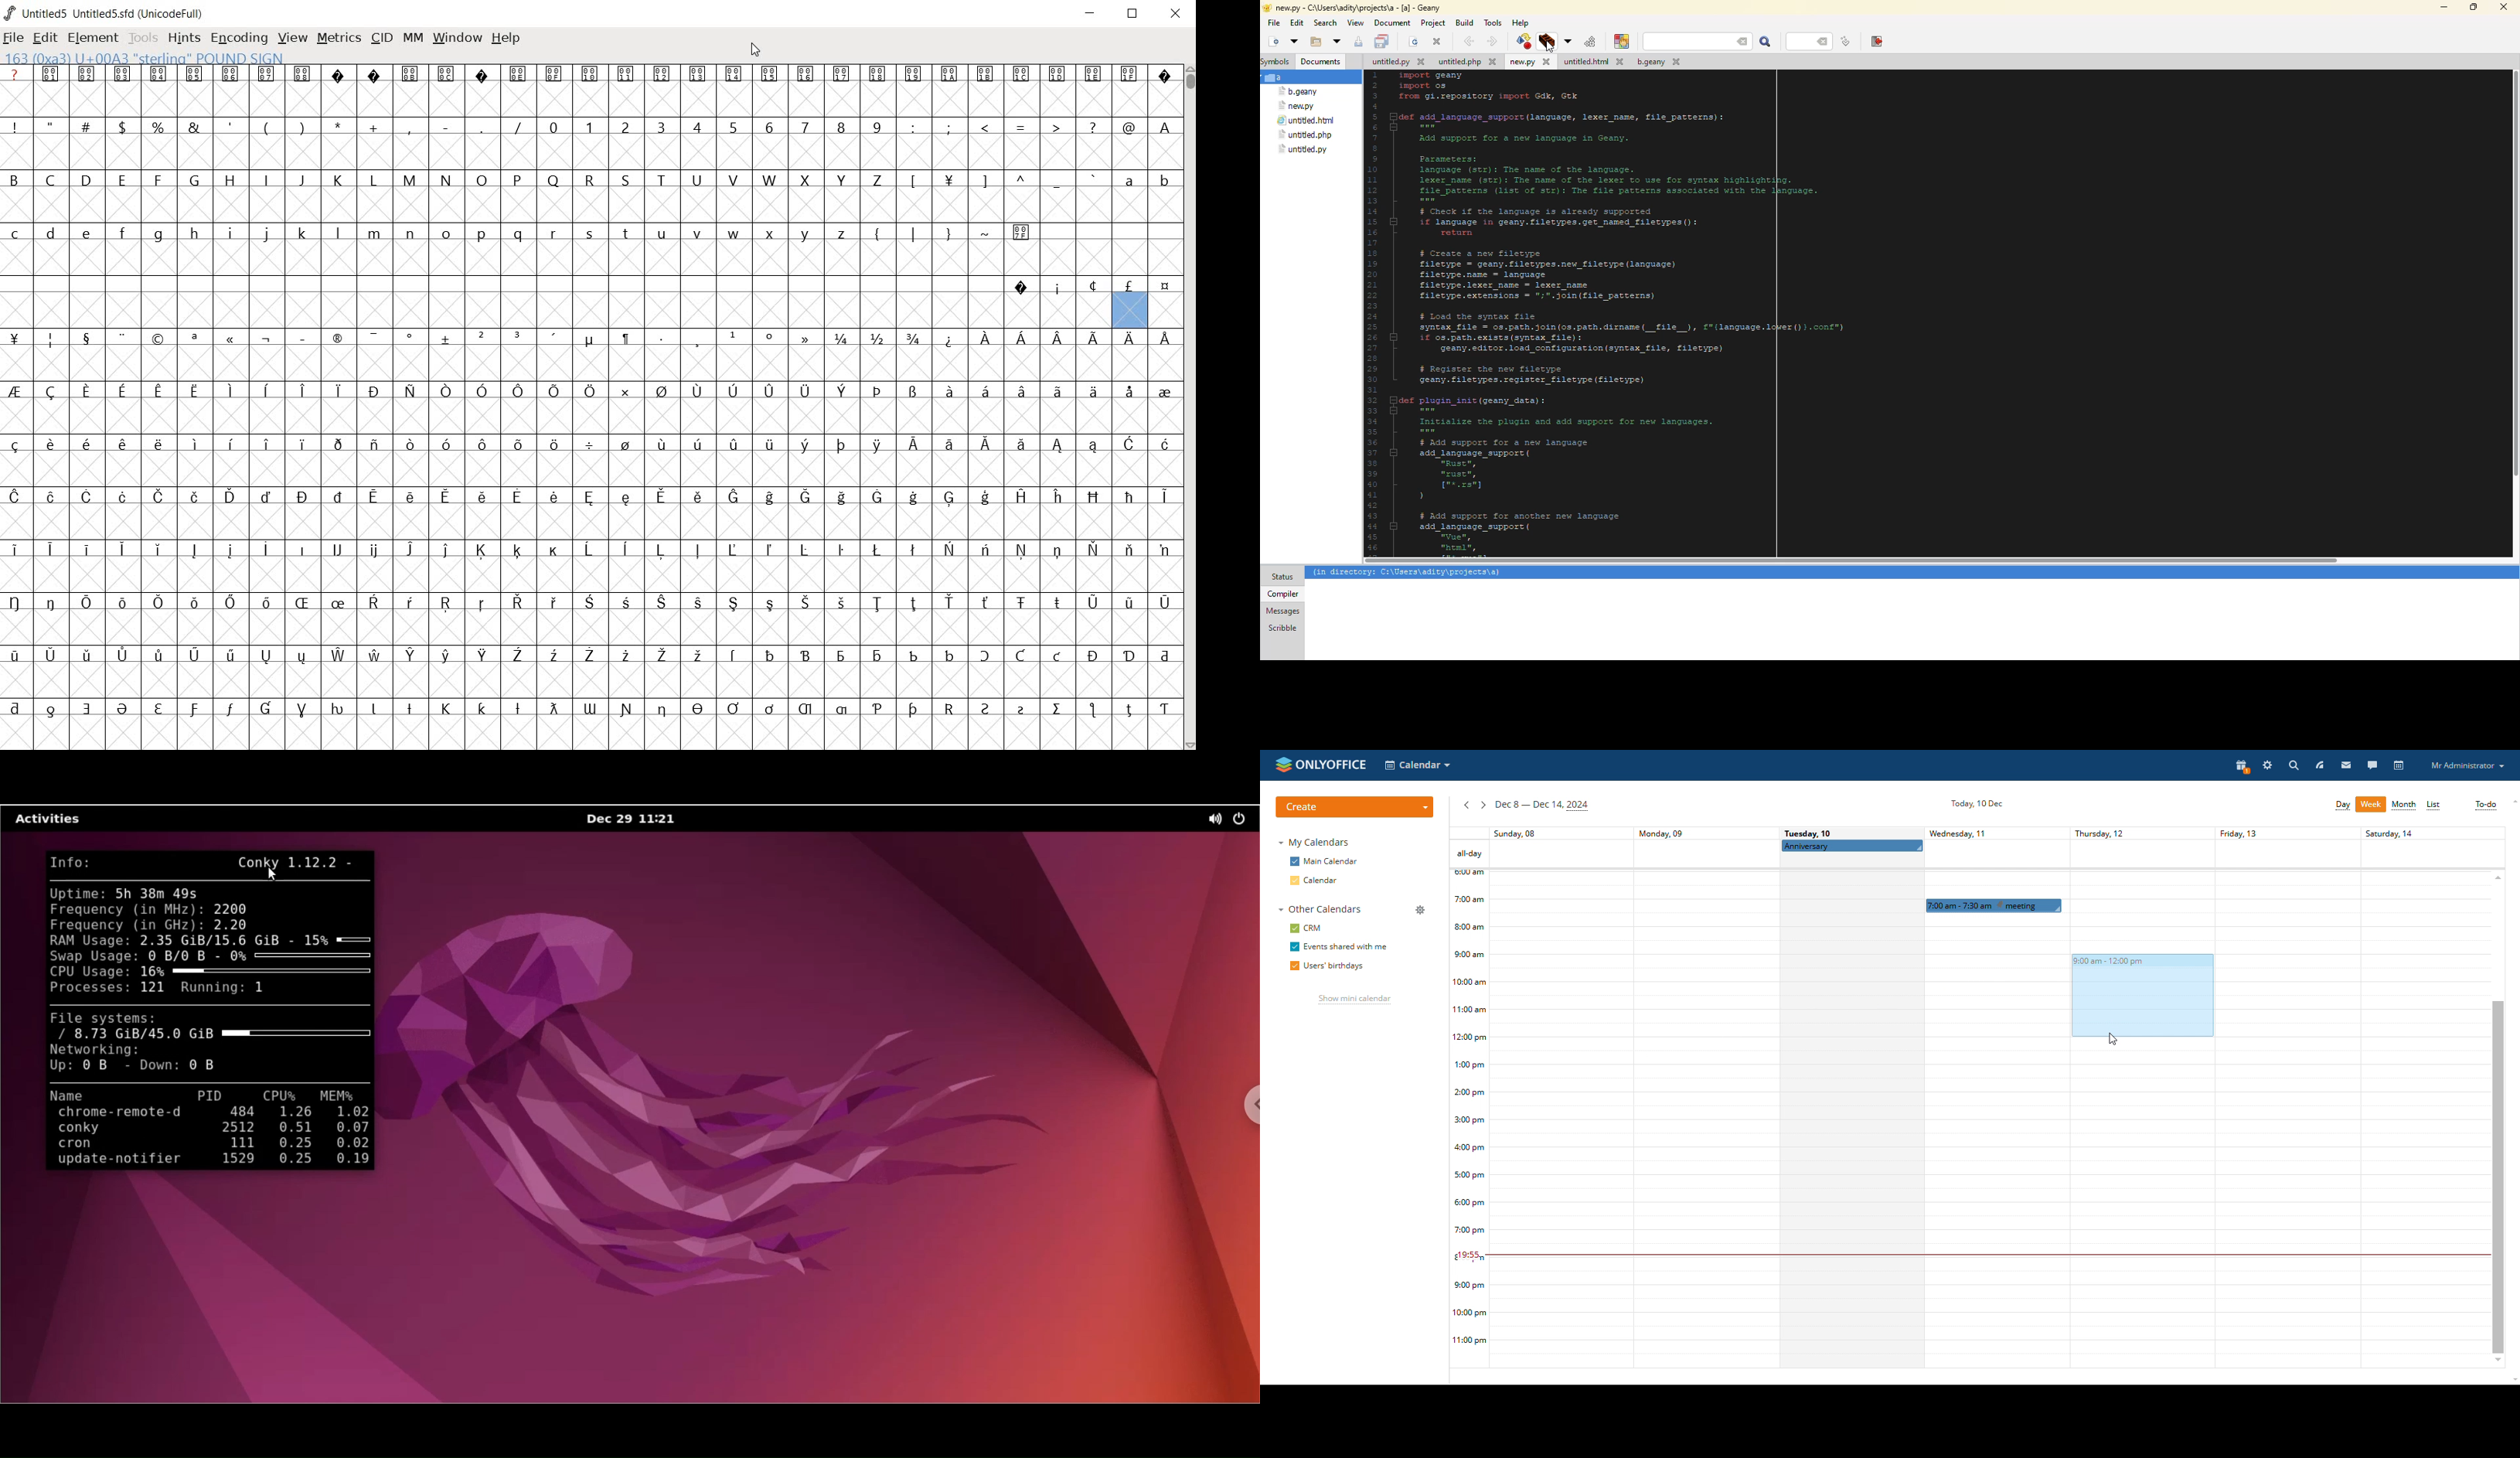 The image size is (2520, 1484). Describe the element at coordinates (301, 180) in the screenshot. I see `J` at that location.